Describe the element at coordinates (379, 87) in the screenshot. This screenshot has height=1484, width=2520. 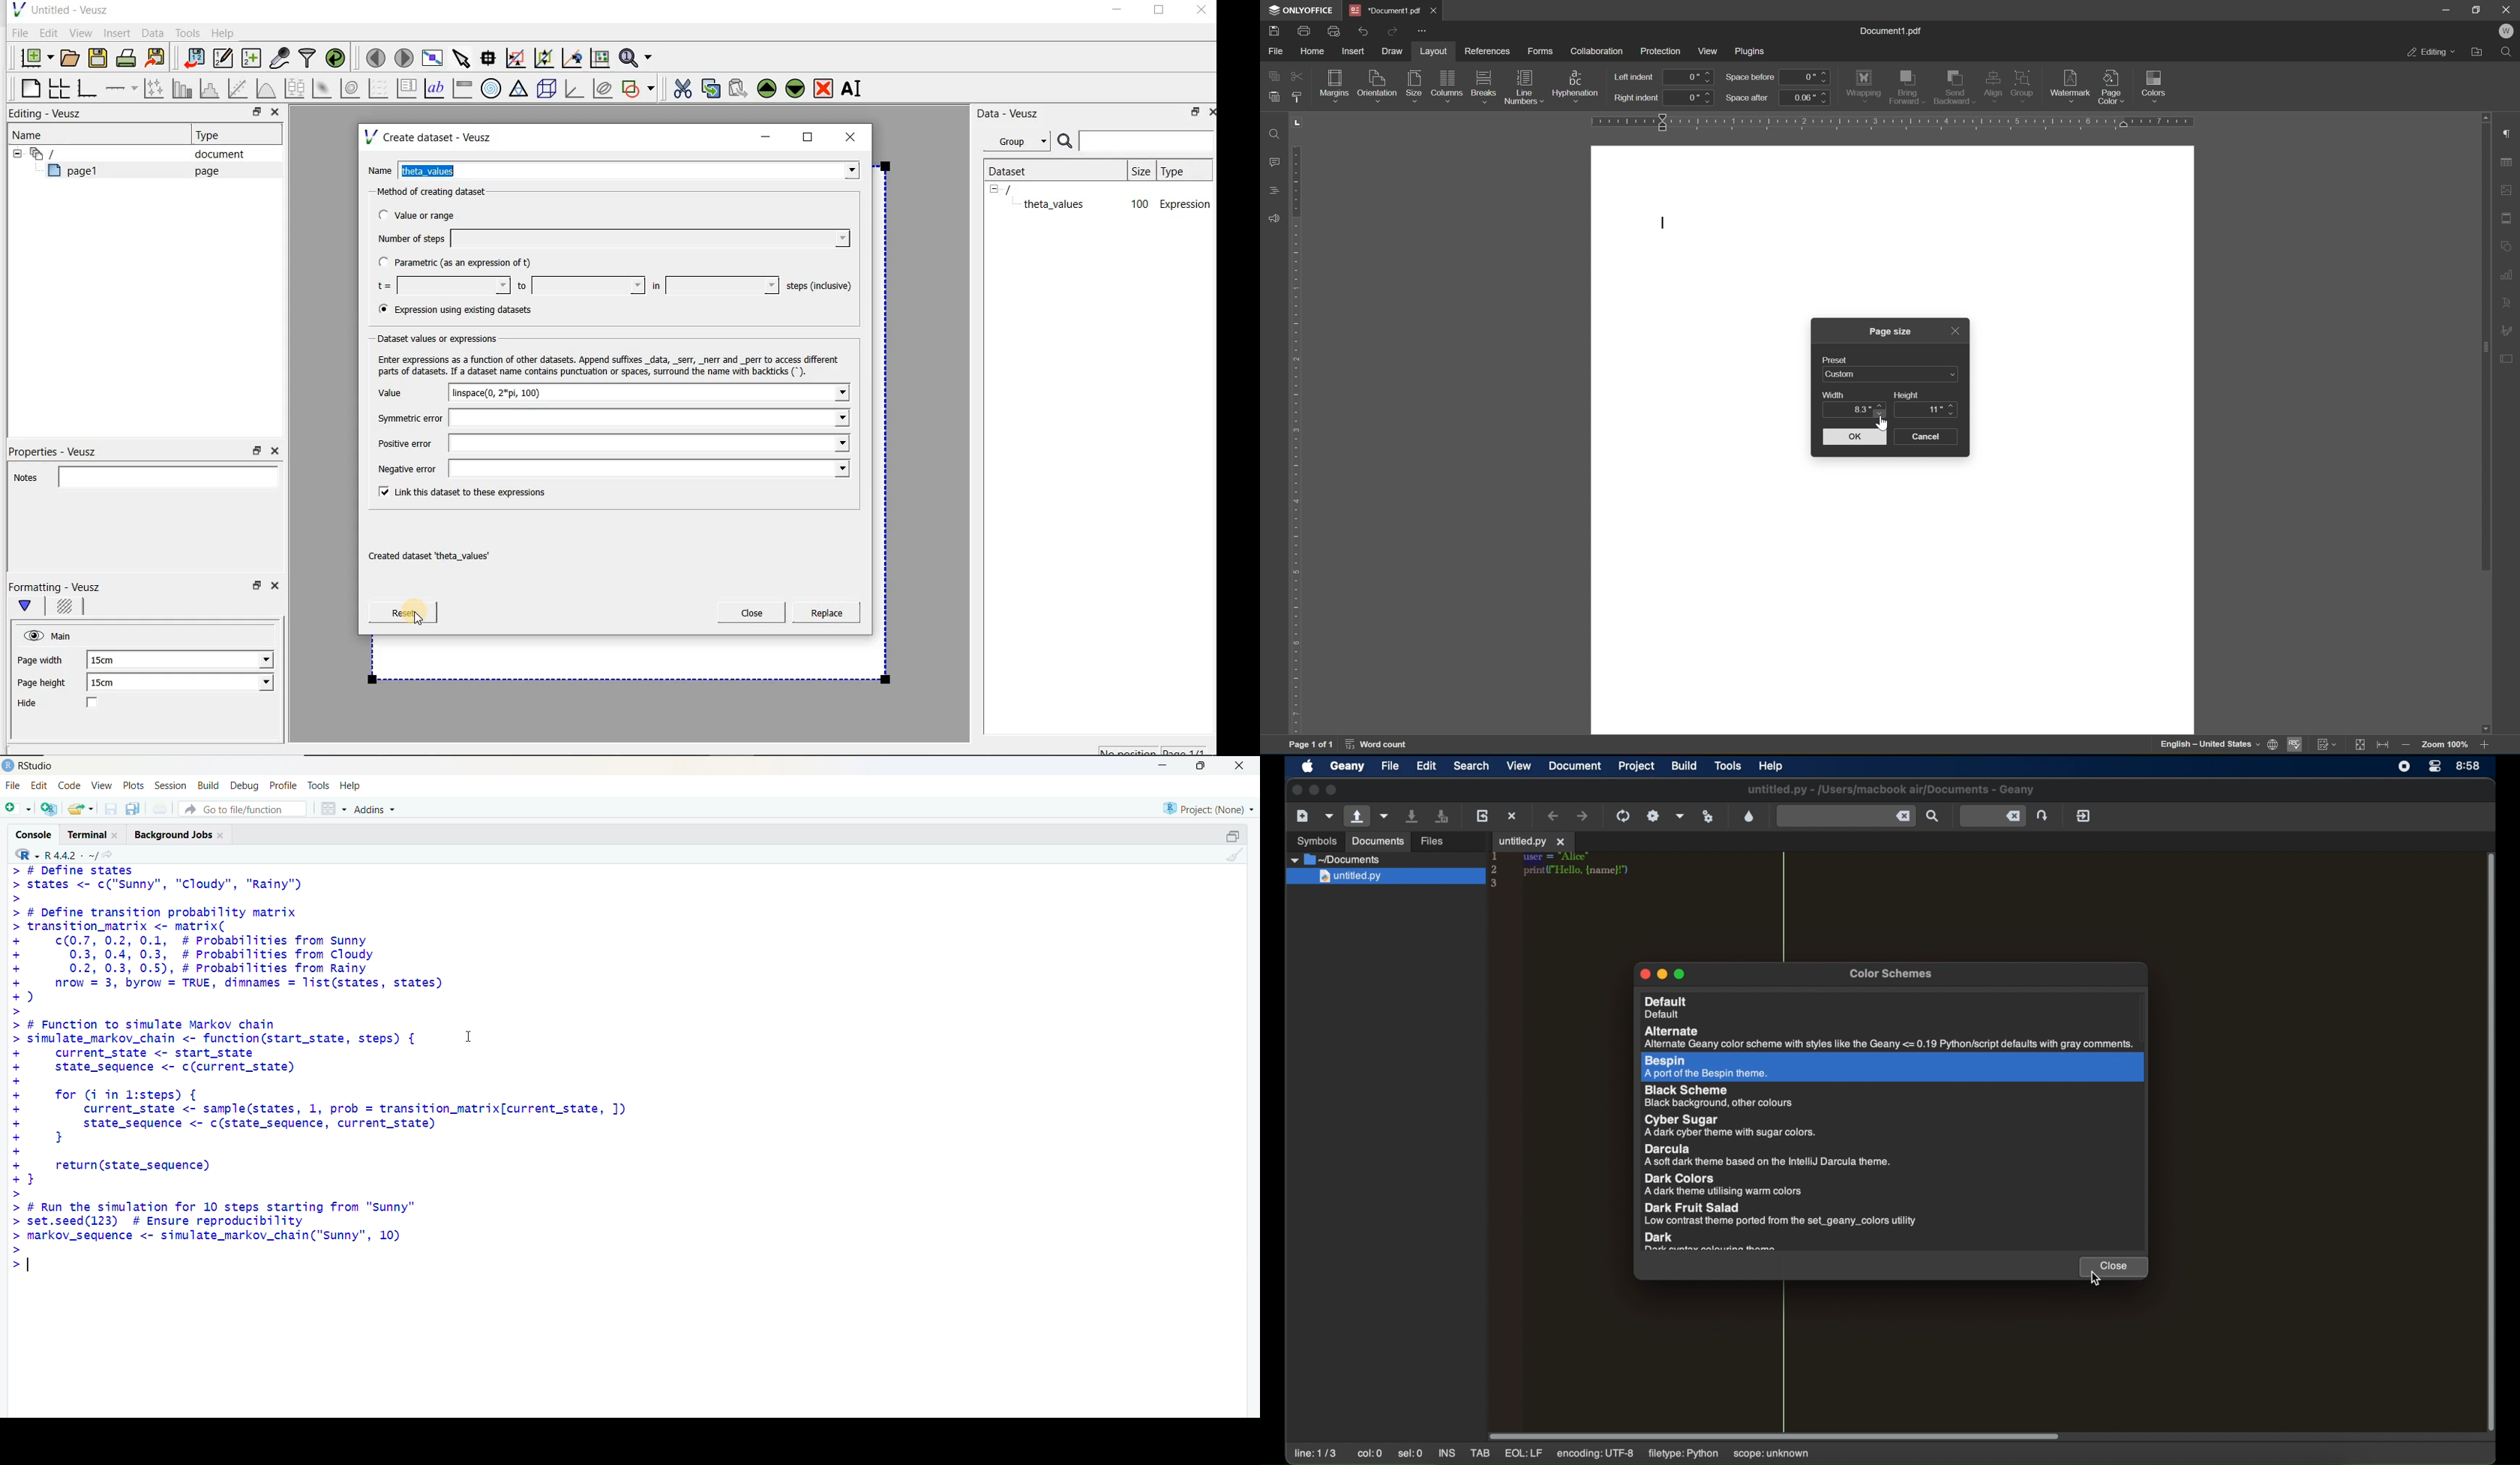
I see `plot a vector field` at that location.